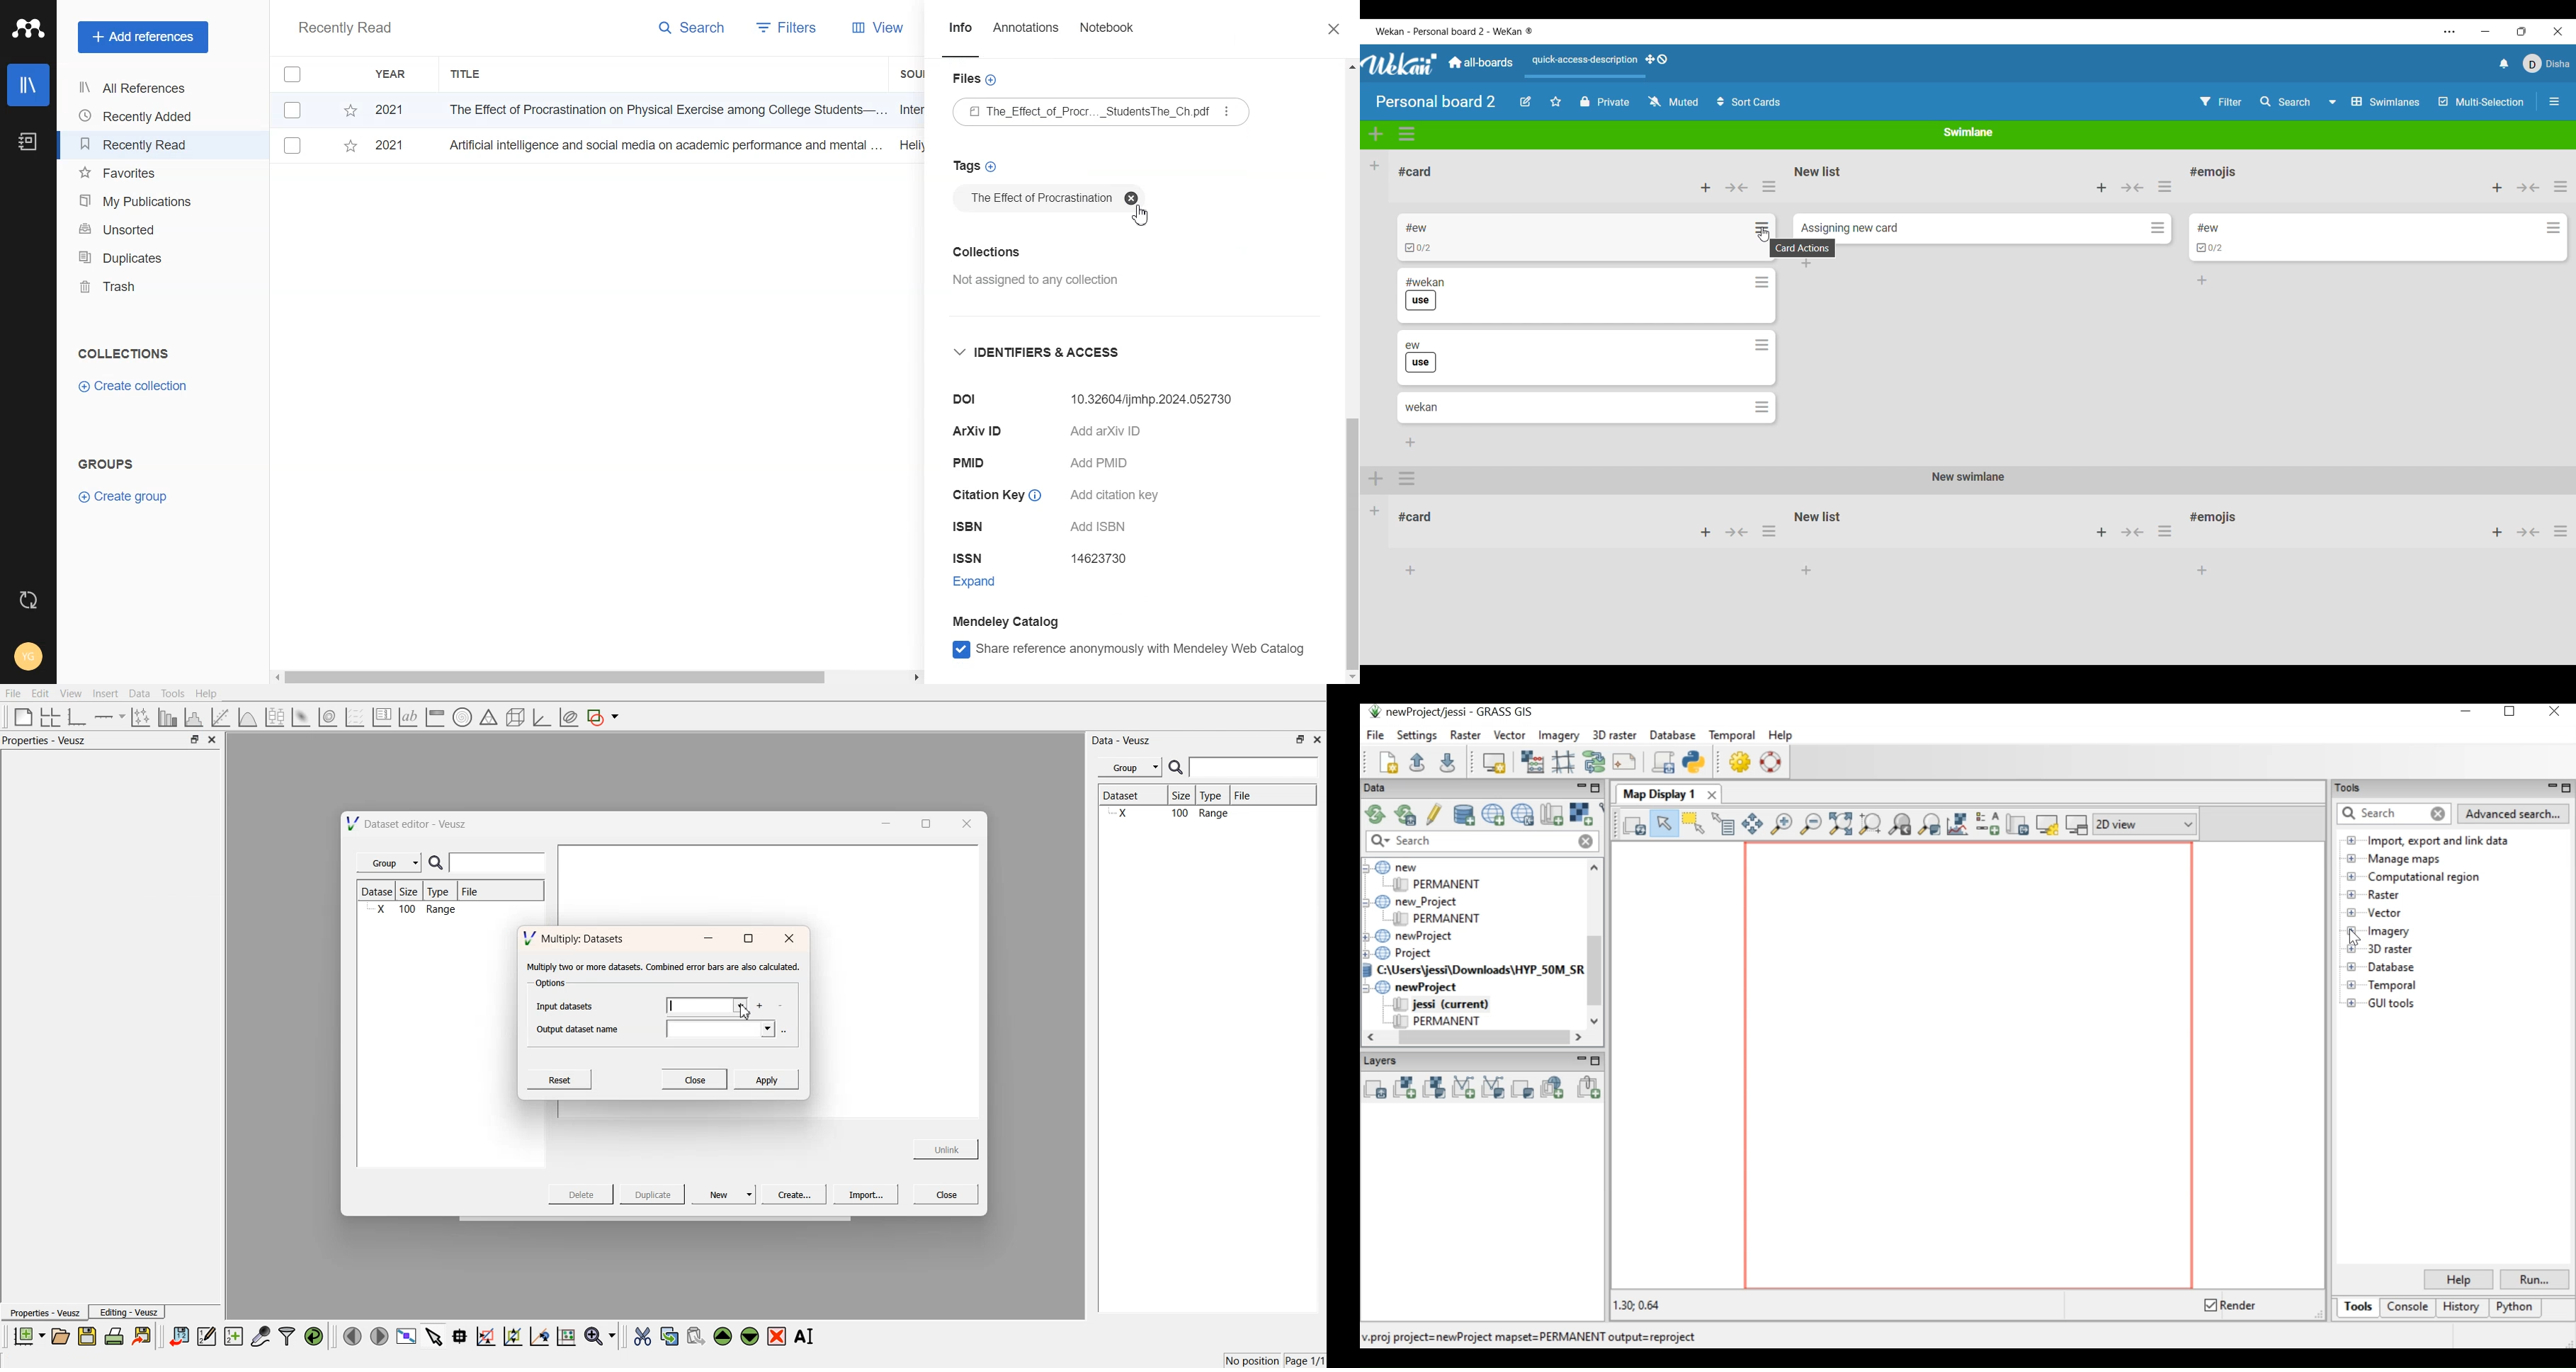 This screenshot has width=2576, height=1372. What do you see at coordinates (1041, 267) in the screenshot?
I see `Collection  Not assigned to any collection` at bounding box center [1041, 267].